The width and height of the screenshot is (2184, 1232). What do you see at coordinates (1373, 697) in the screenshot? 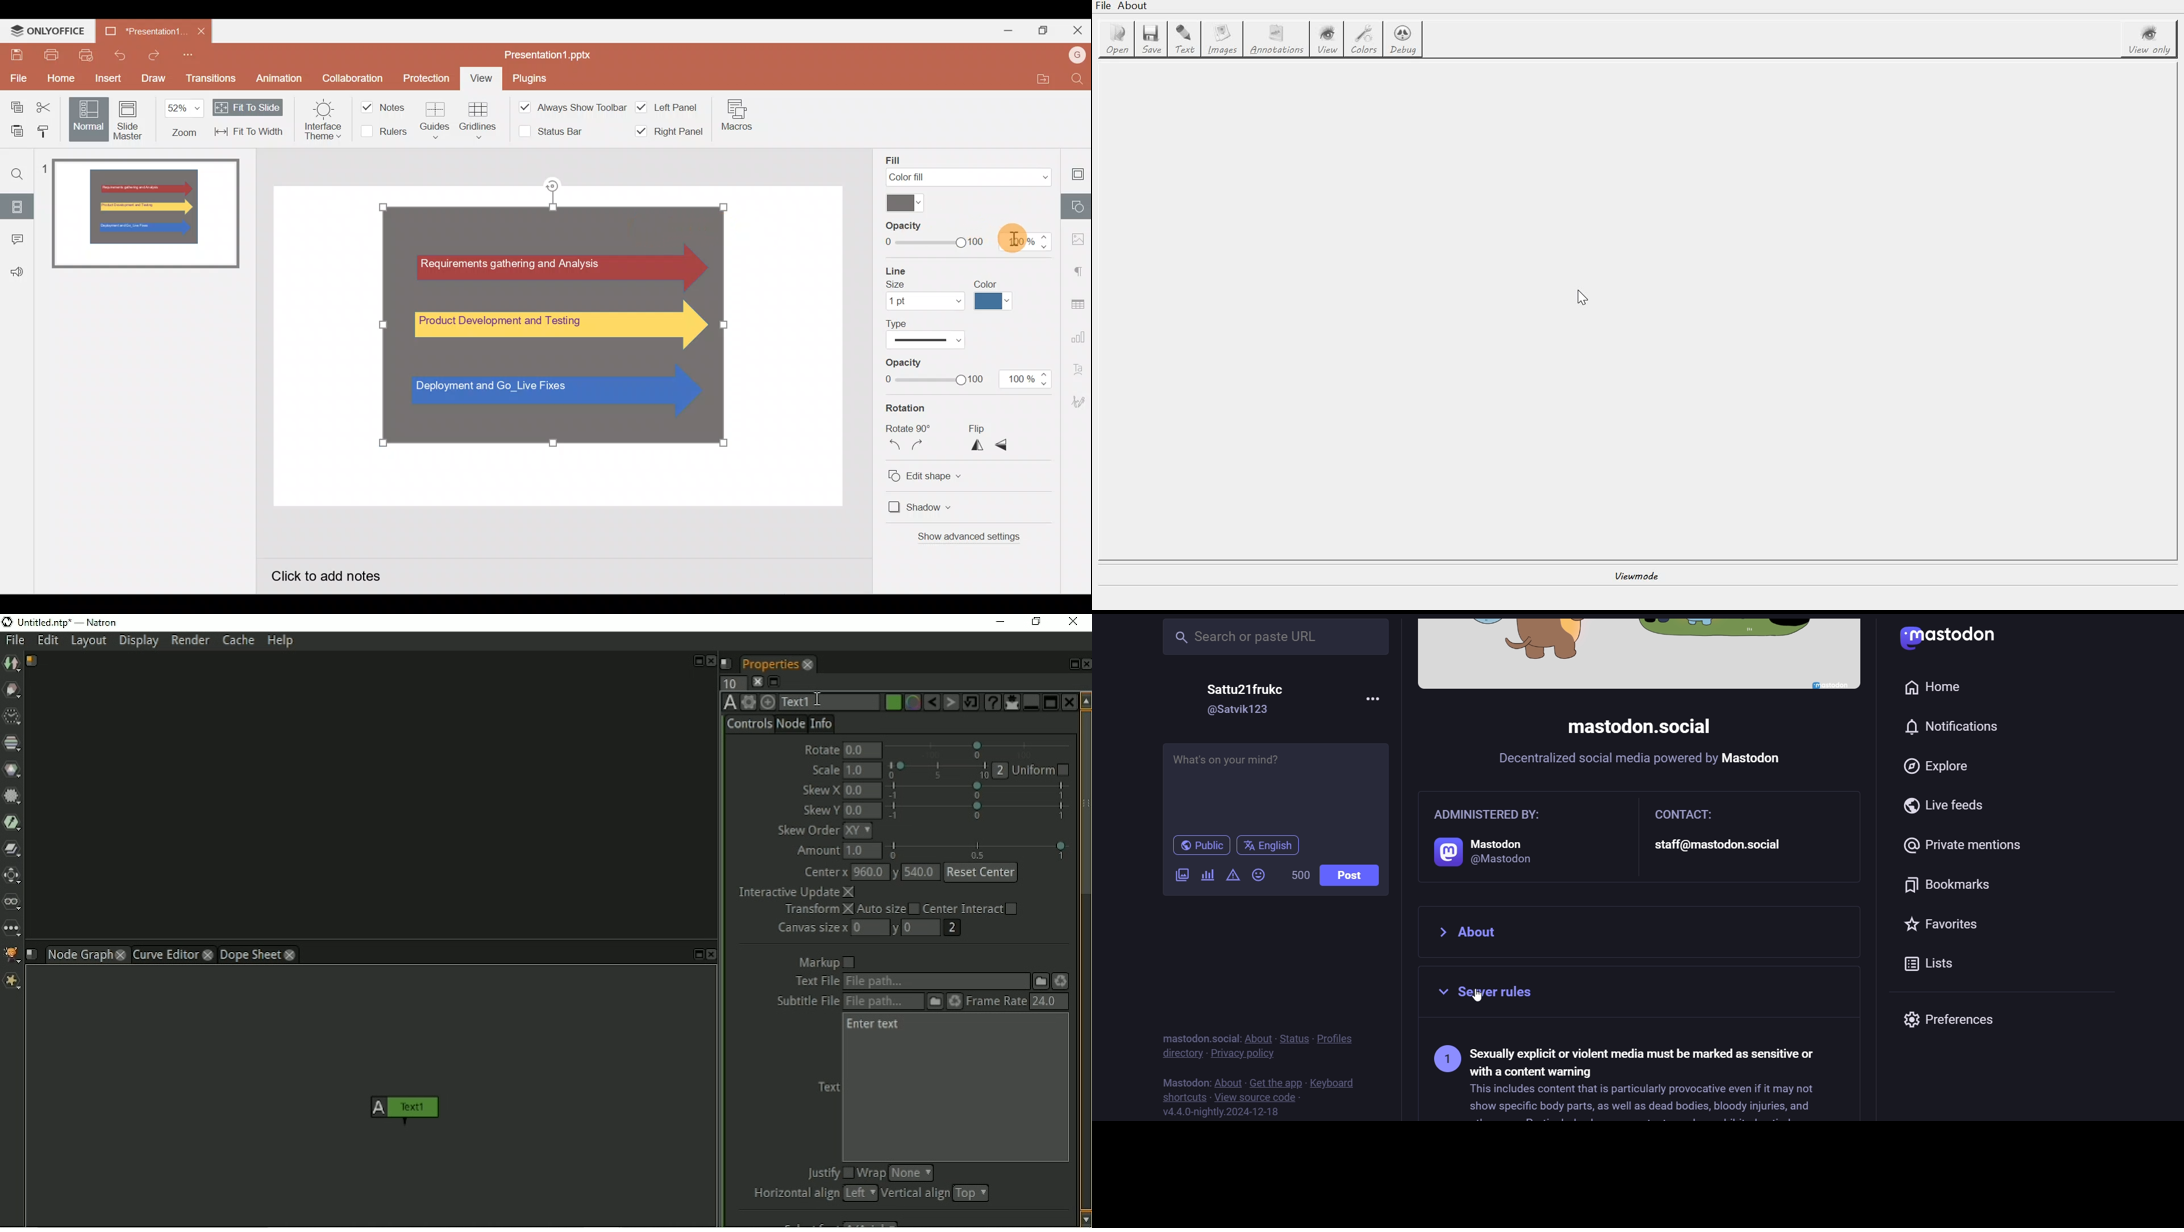
I see `more` at bounding box center [1373, 697].